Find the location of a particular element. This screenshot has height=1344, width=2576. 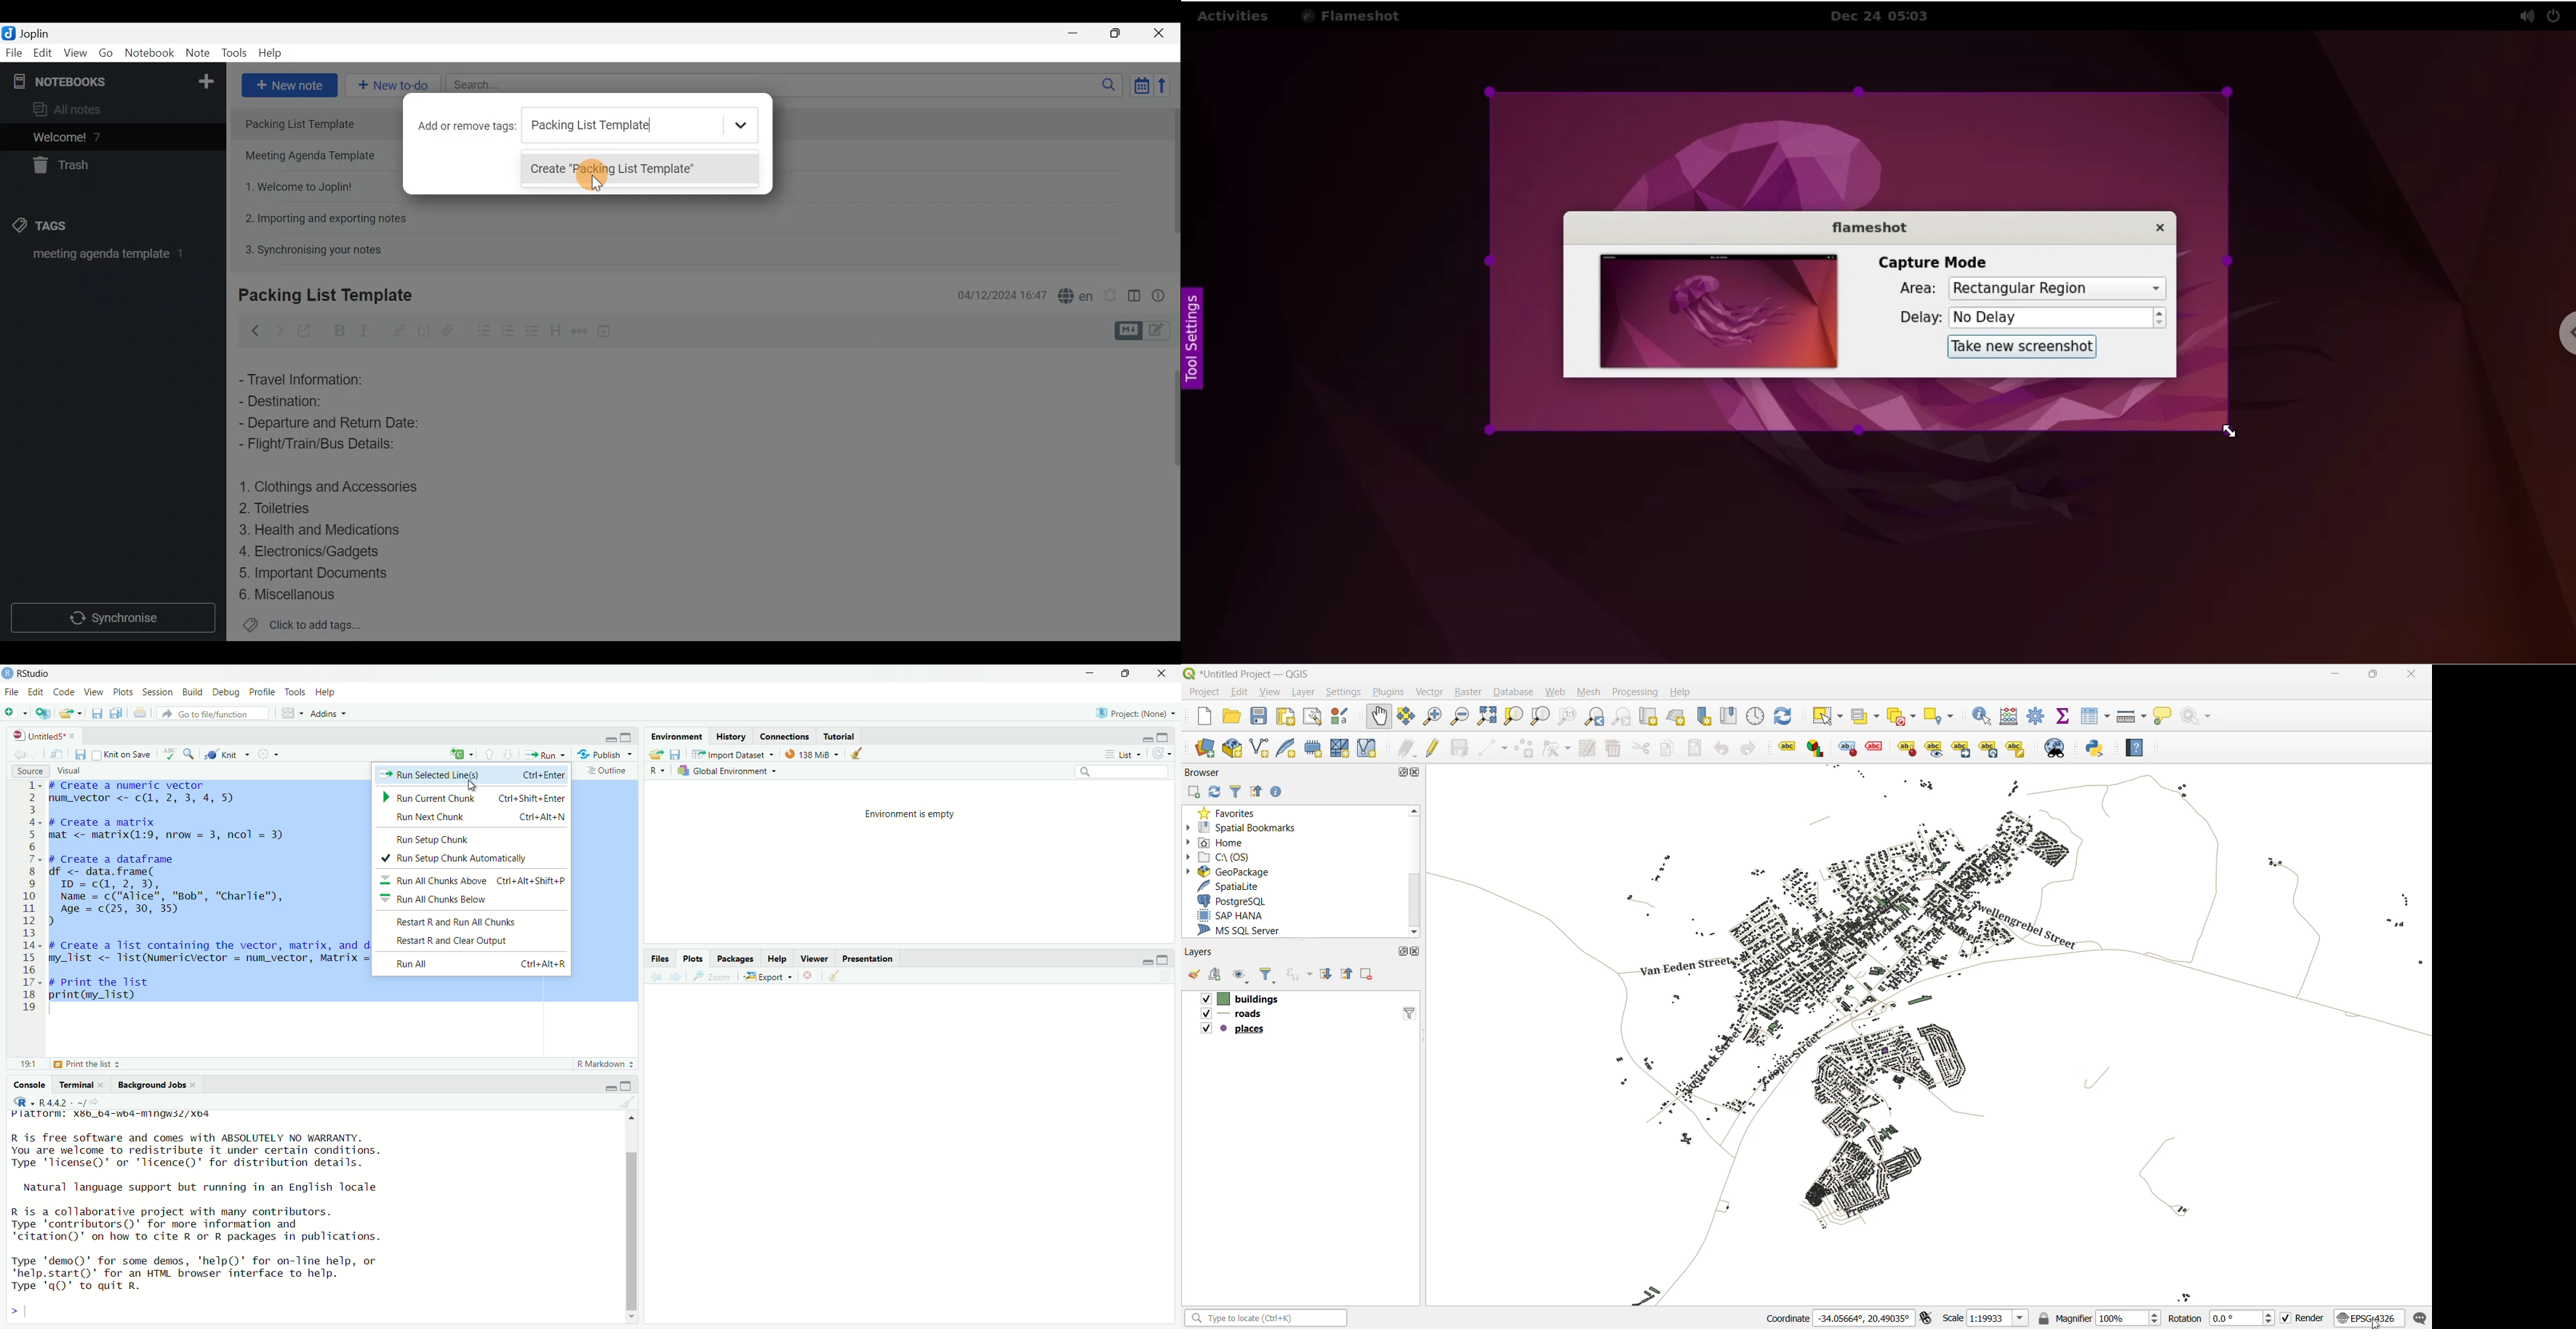

browser is located at coordinates (1207, 775).